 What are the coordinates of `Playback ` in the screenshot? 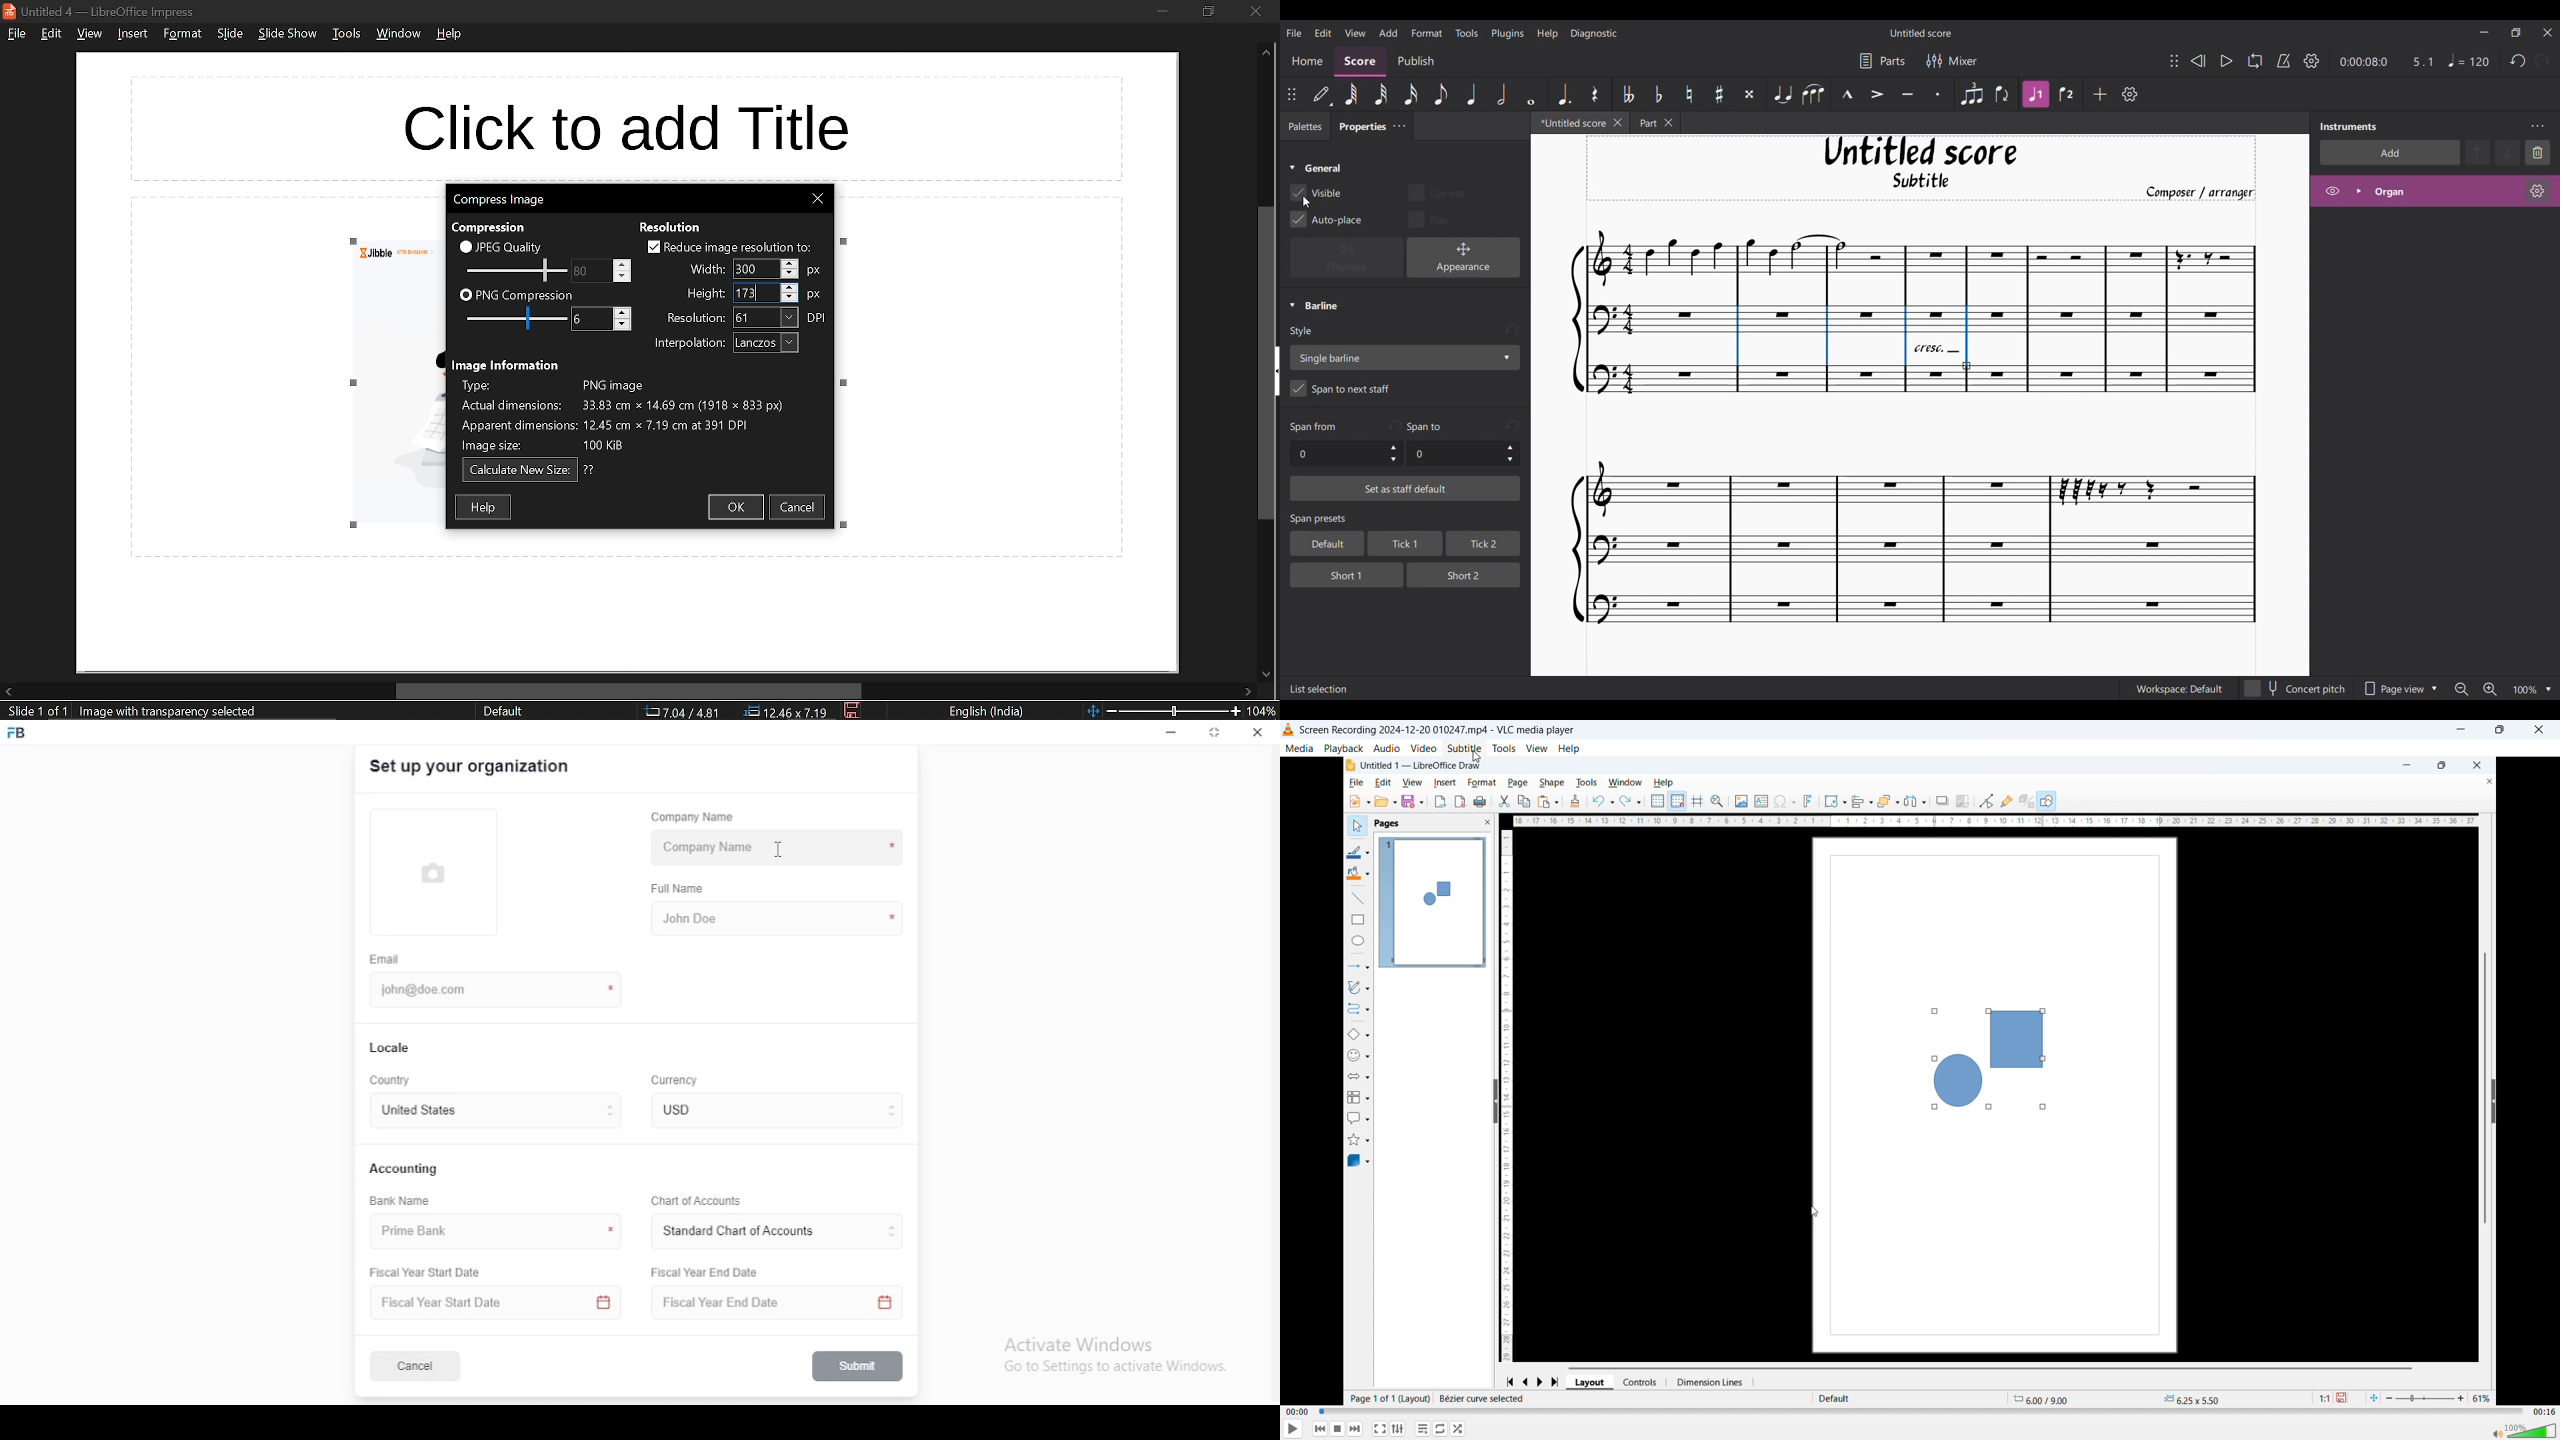 It's located at (1343, 747).